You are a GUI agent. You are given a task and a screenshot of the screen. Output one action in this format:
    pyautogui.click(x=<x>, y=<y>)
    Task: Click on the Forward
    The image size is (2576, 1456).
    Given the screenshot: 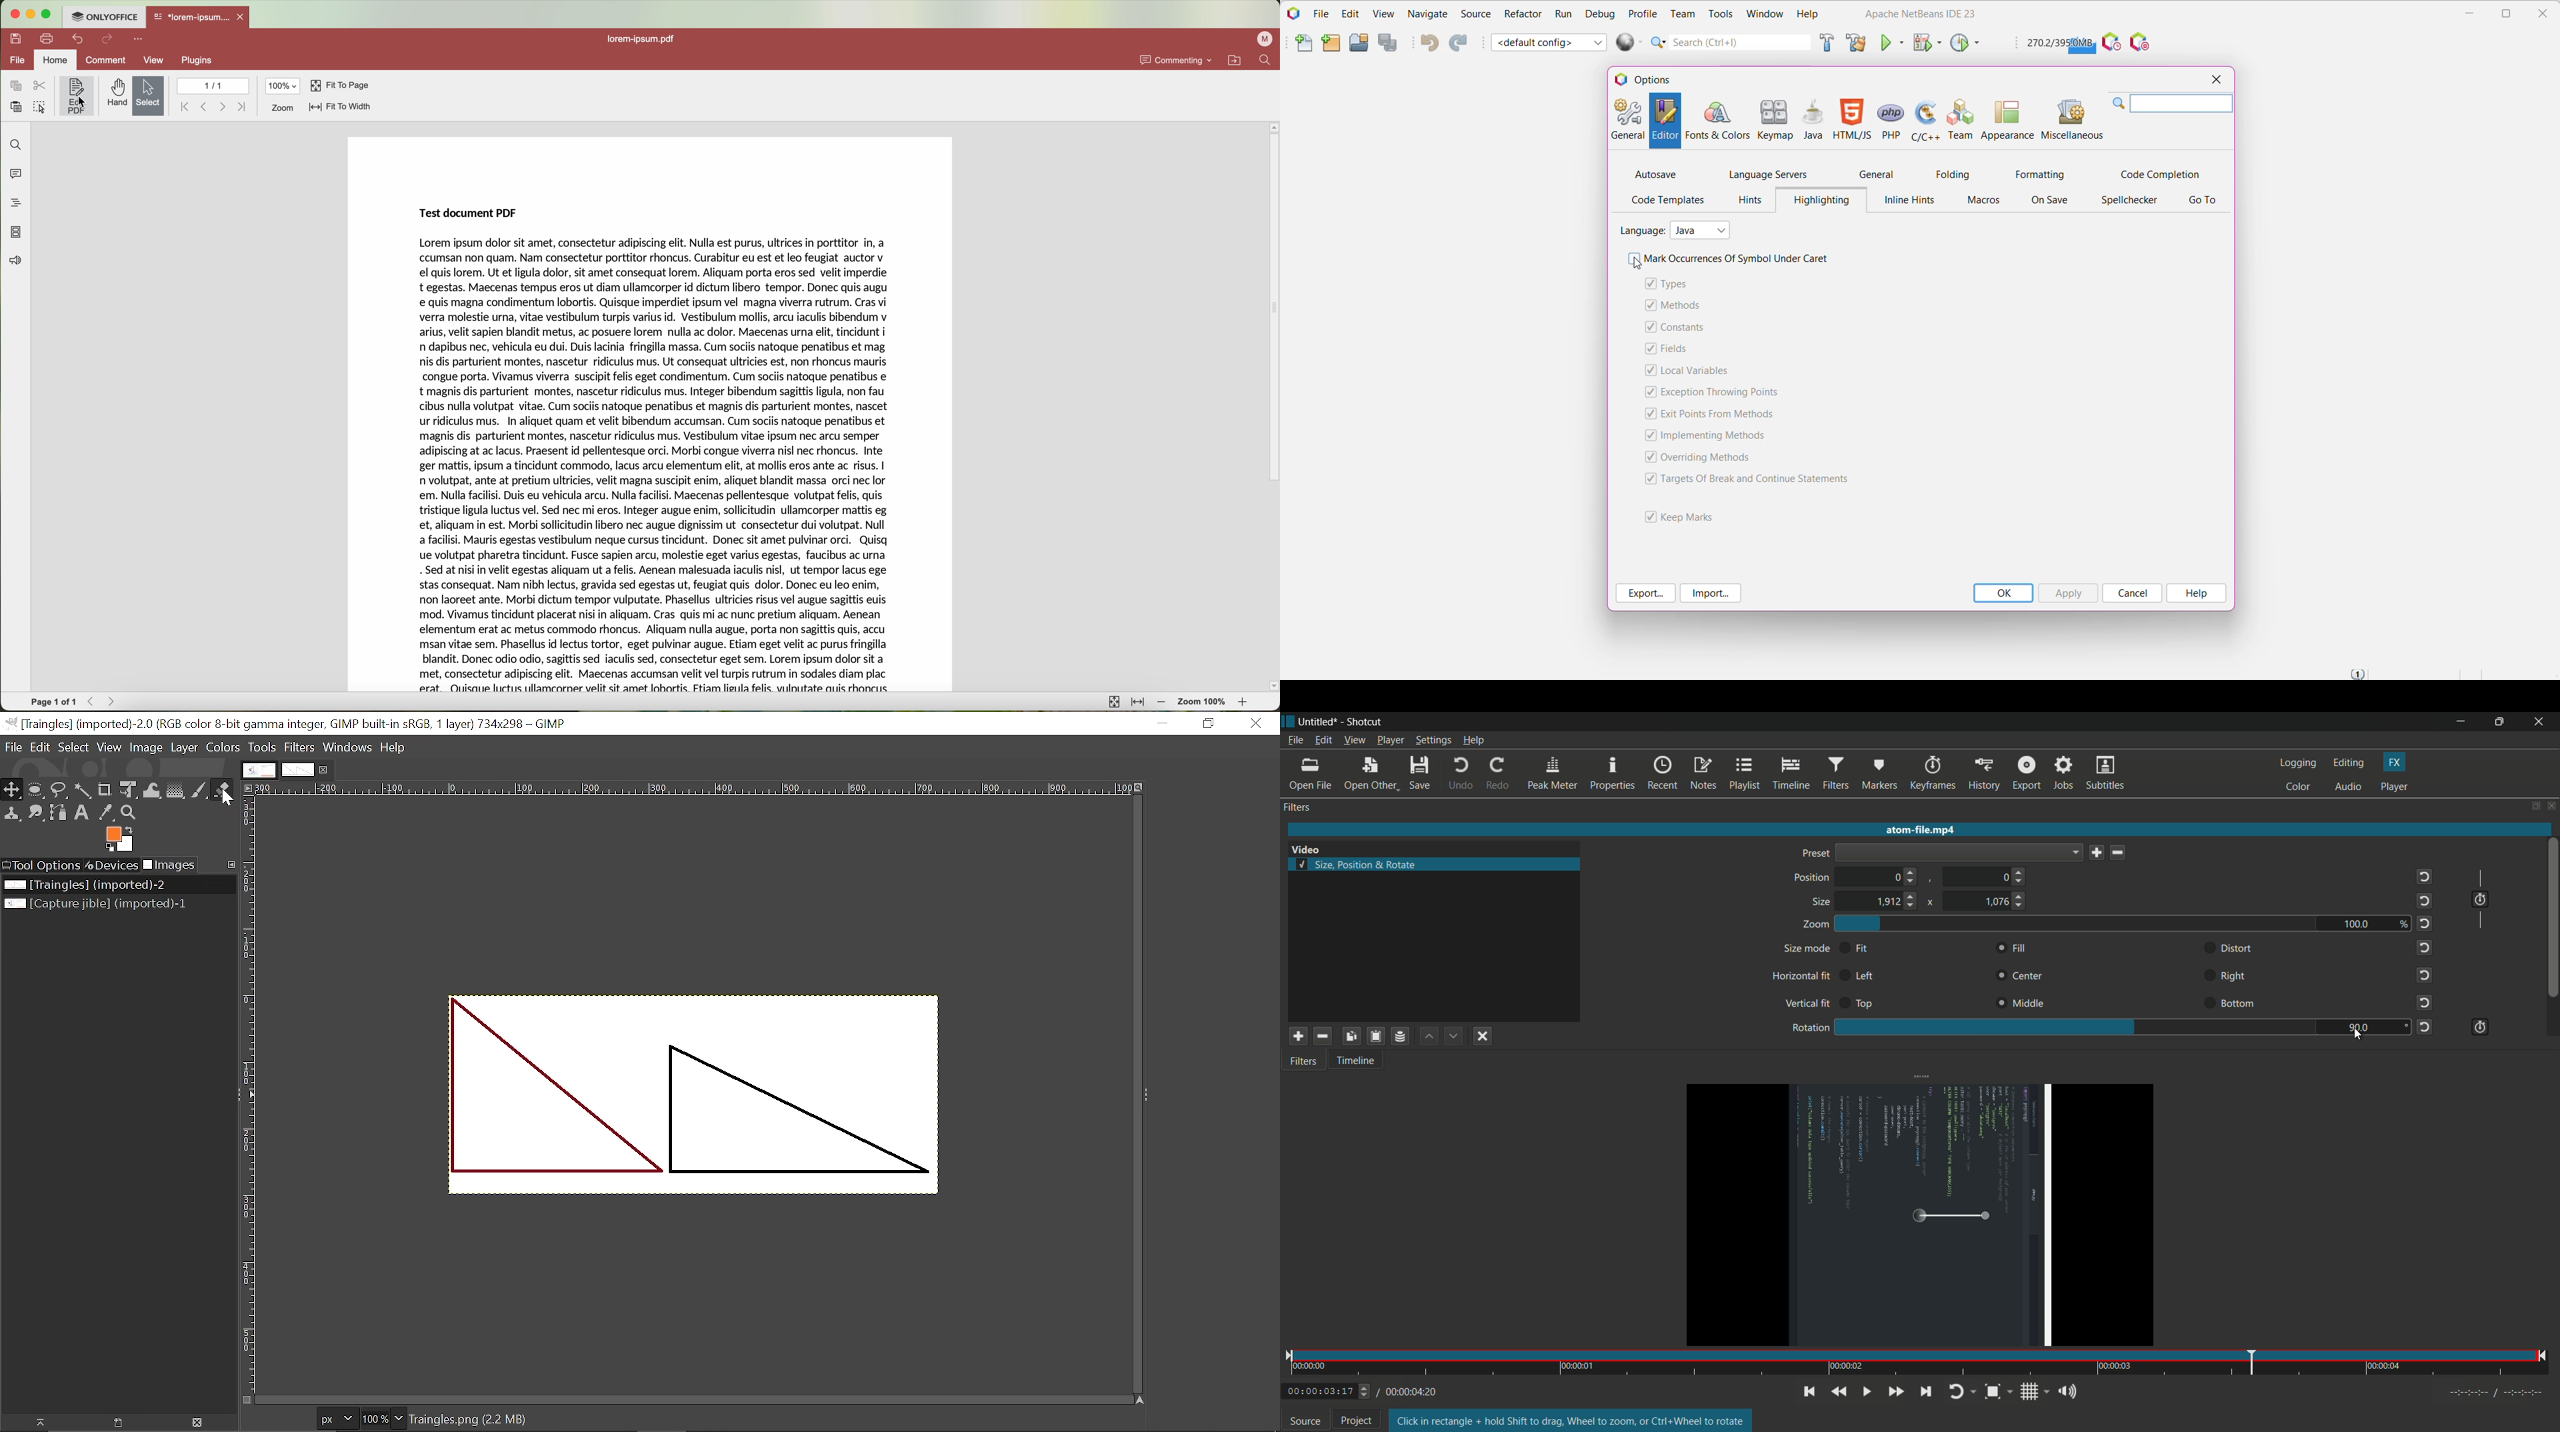 What is the action you would take?
    pyautogui.click(x=115, y=702)
    